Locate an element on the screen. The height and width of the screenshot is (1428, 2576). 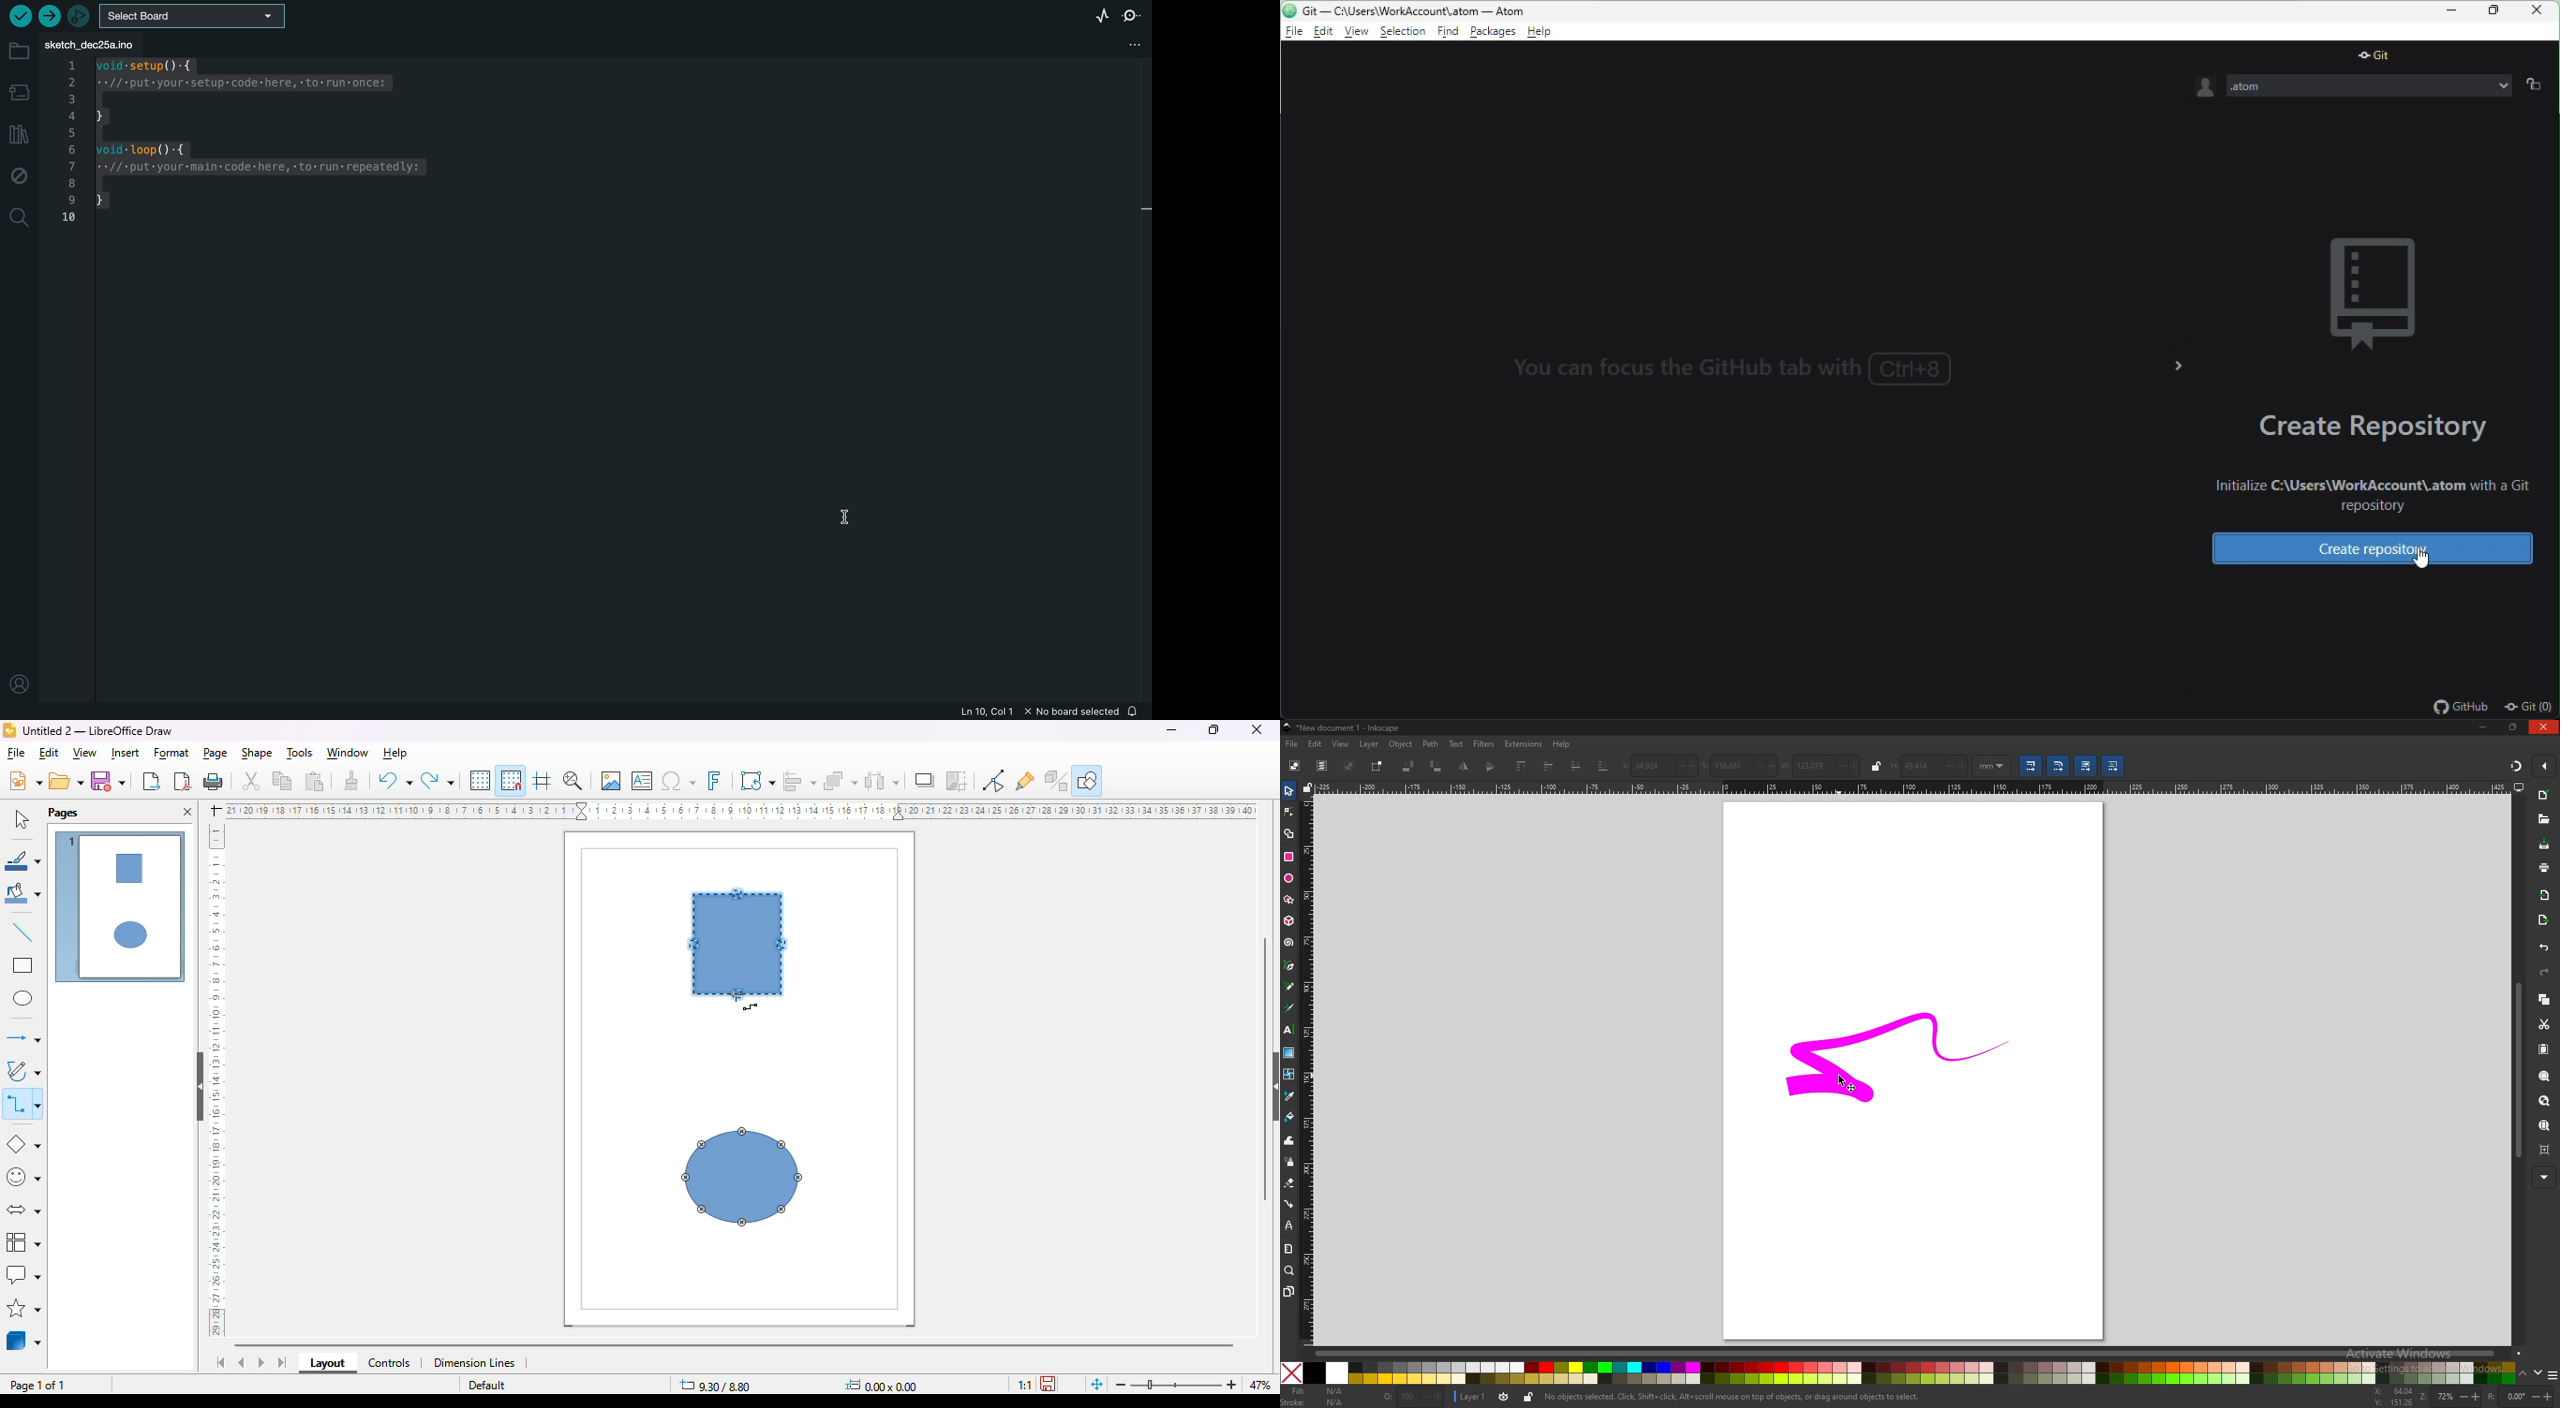
new is located at coordinates (2543, 796).